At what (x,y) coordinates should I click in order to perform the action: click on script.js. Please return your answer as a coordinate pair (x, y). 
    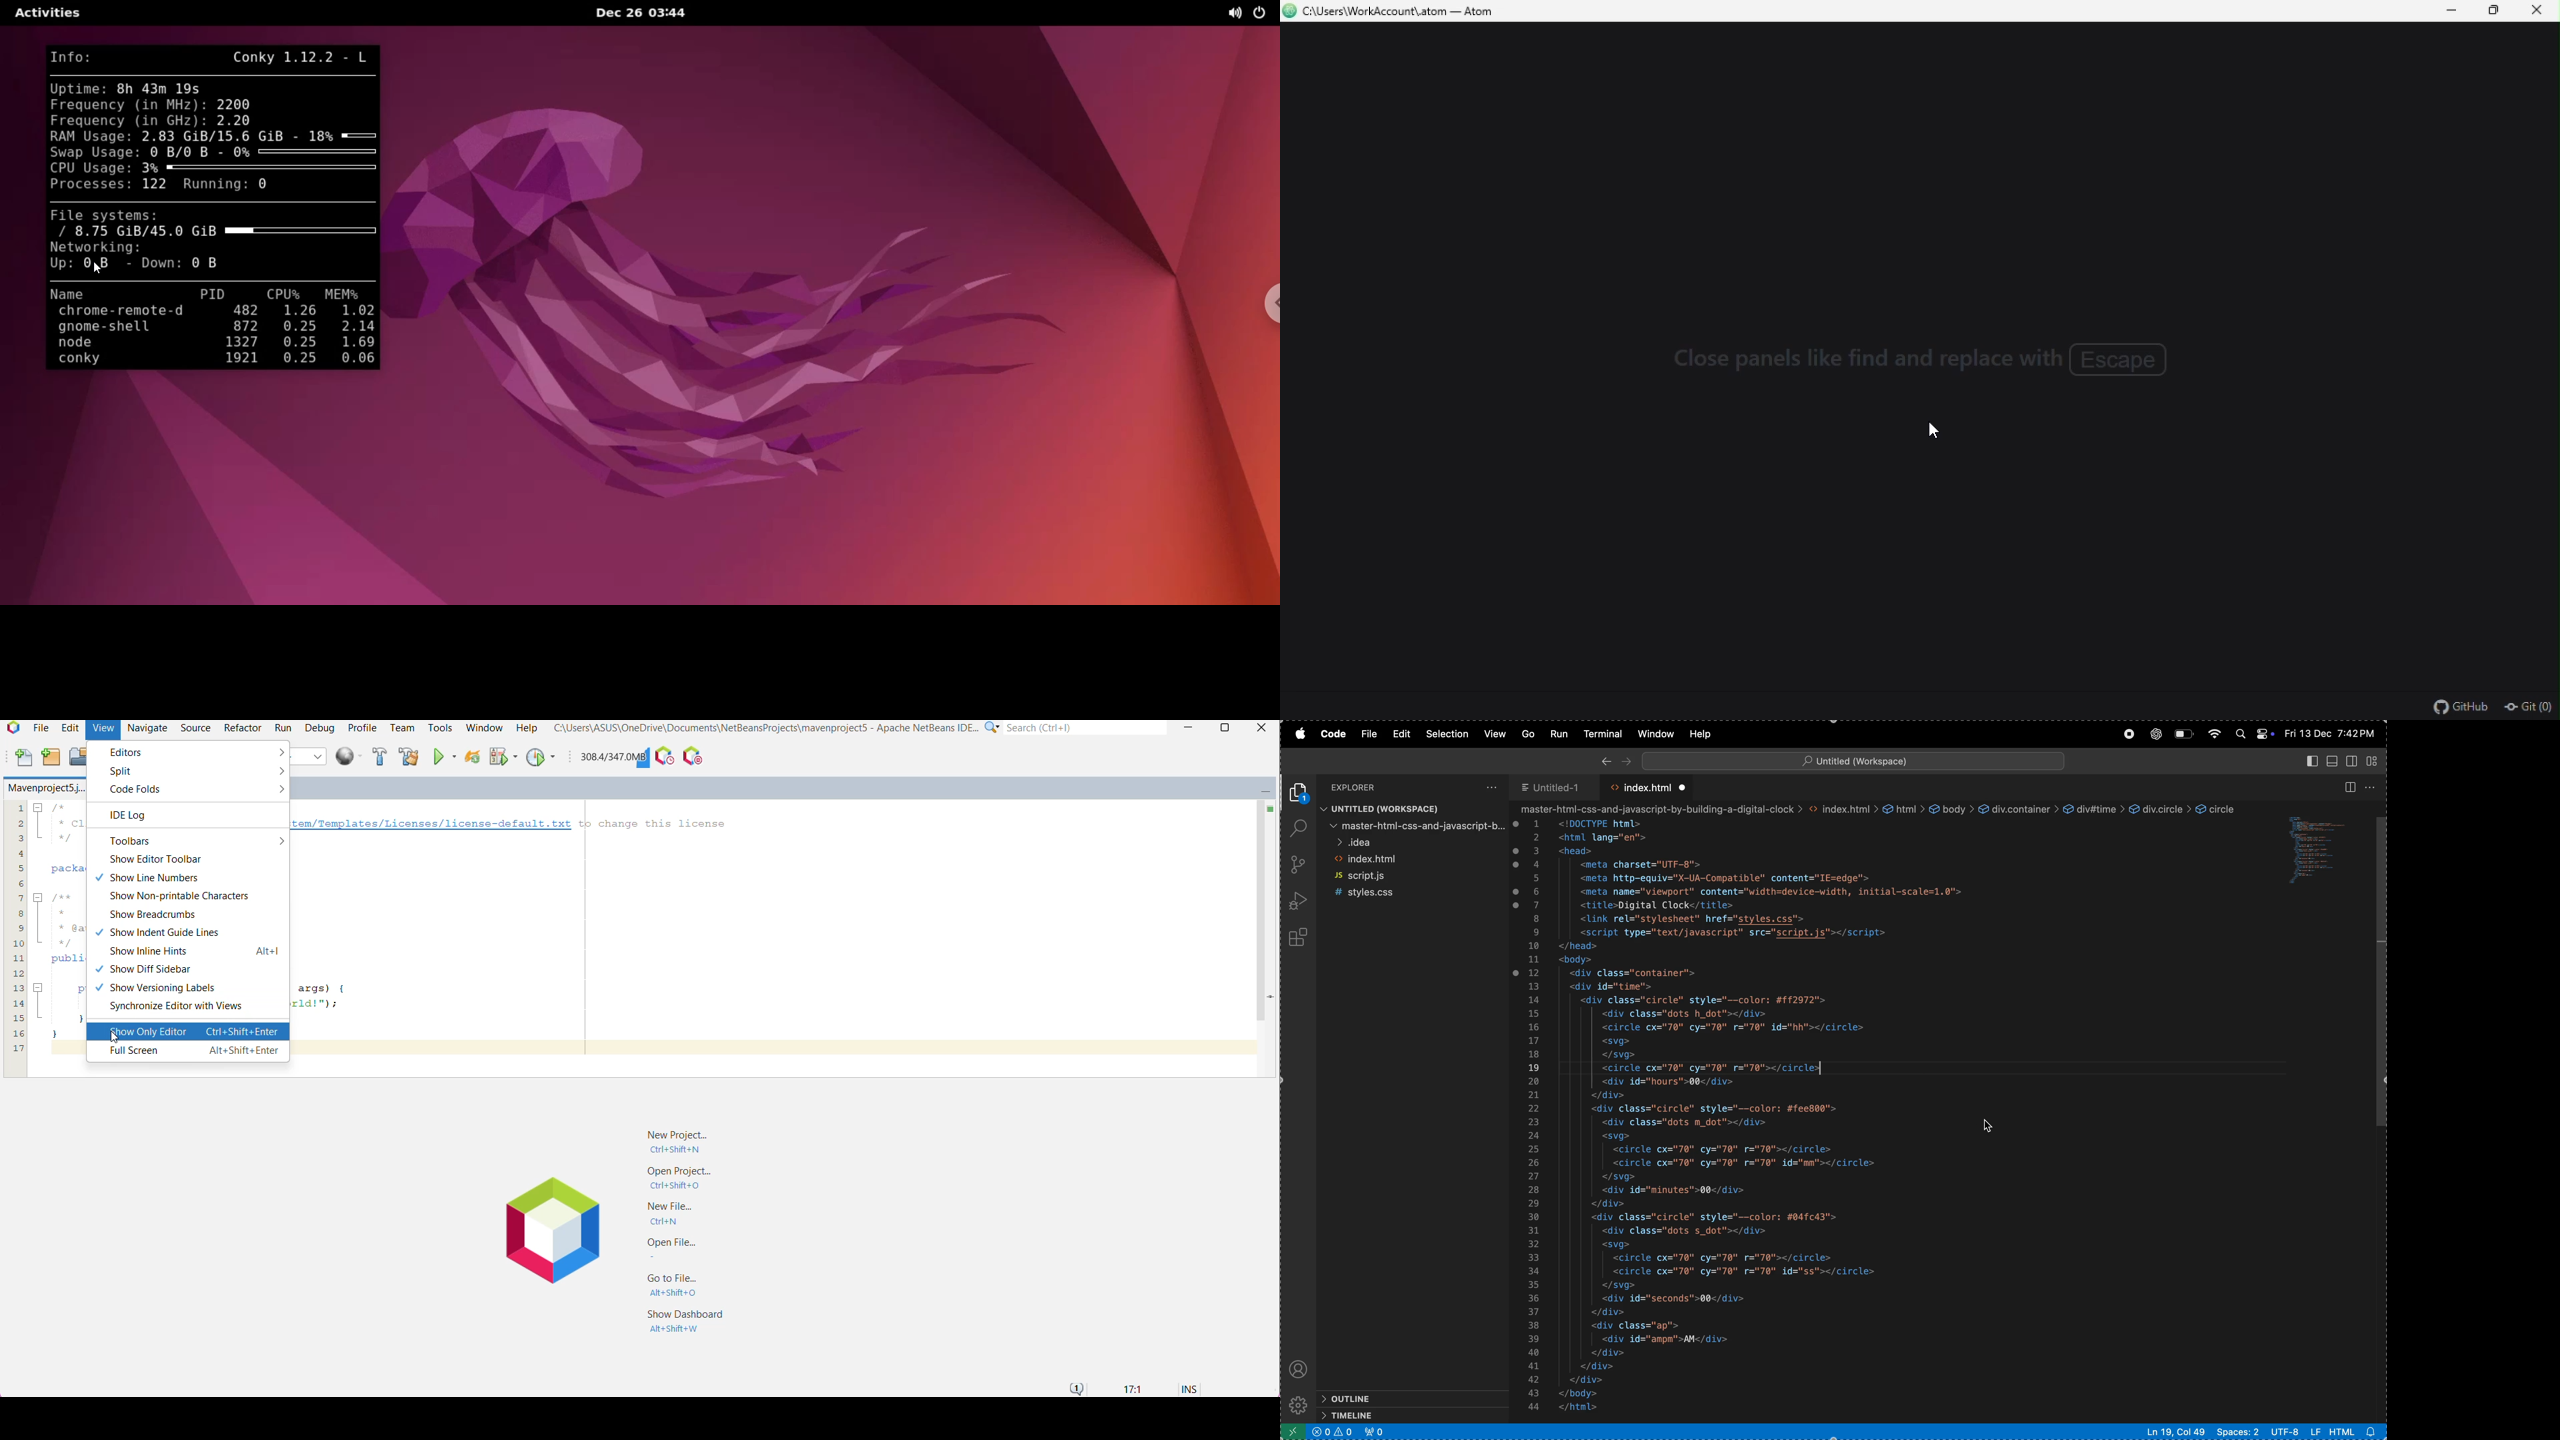
    Looking at the image, I should click on (1413, 876).